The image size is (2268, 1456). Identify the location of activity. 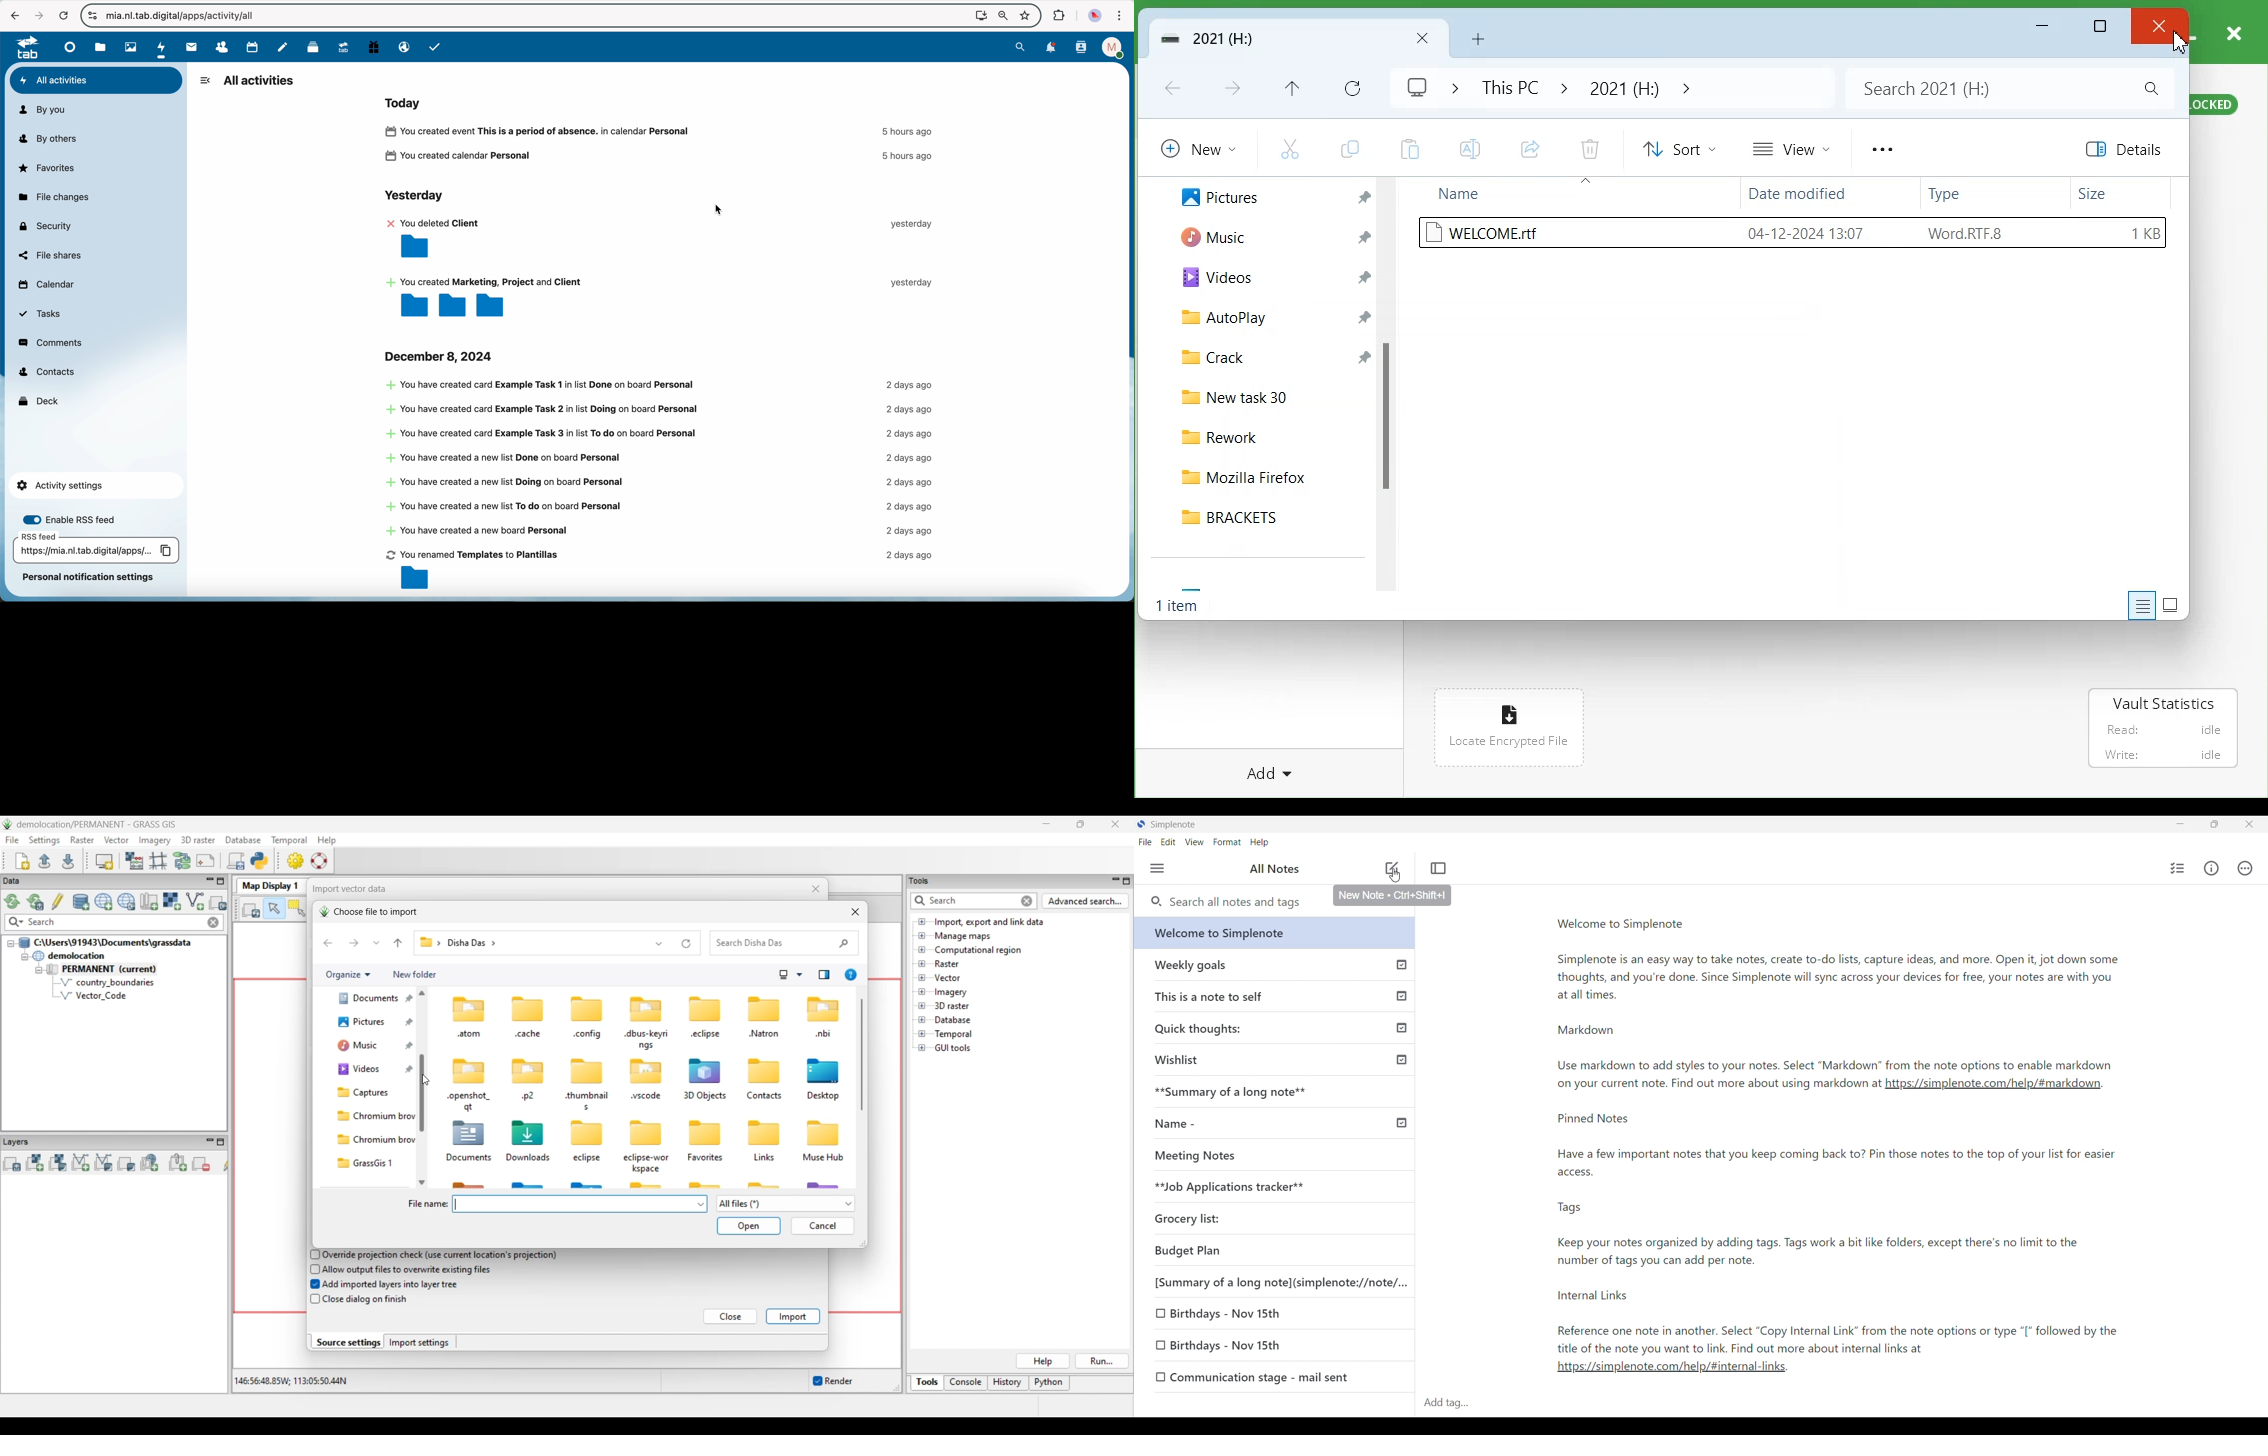
(663, 146).